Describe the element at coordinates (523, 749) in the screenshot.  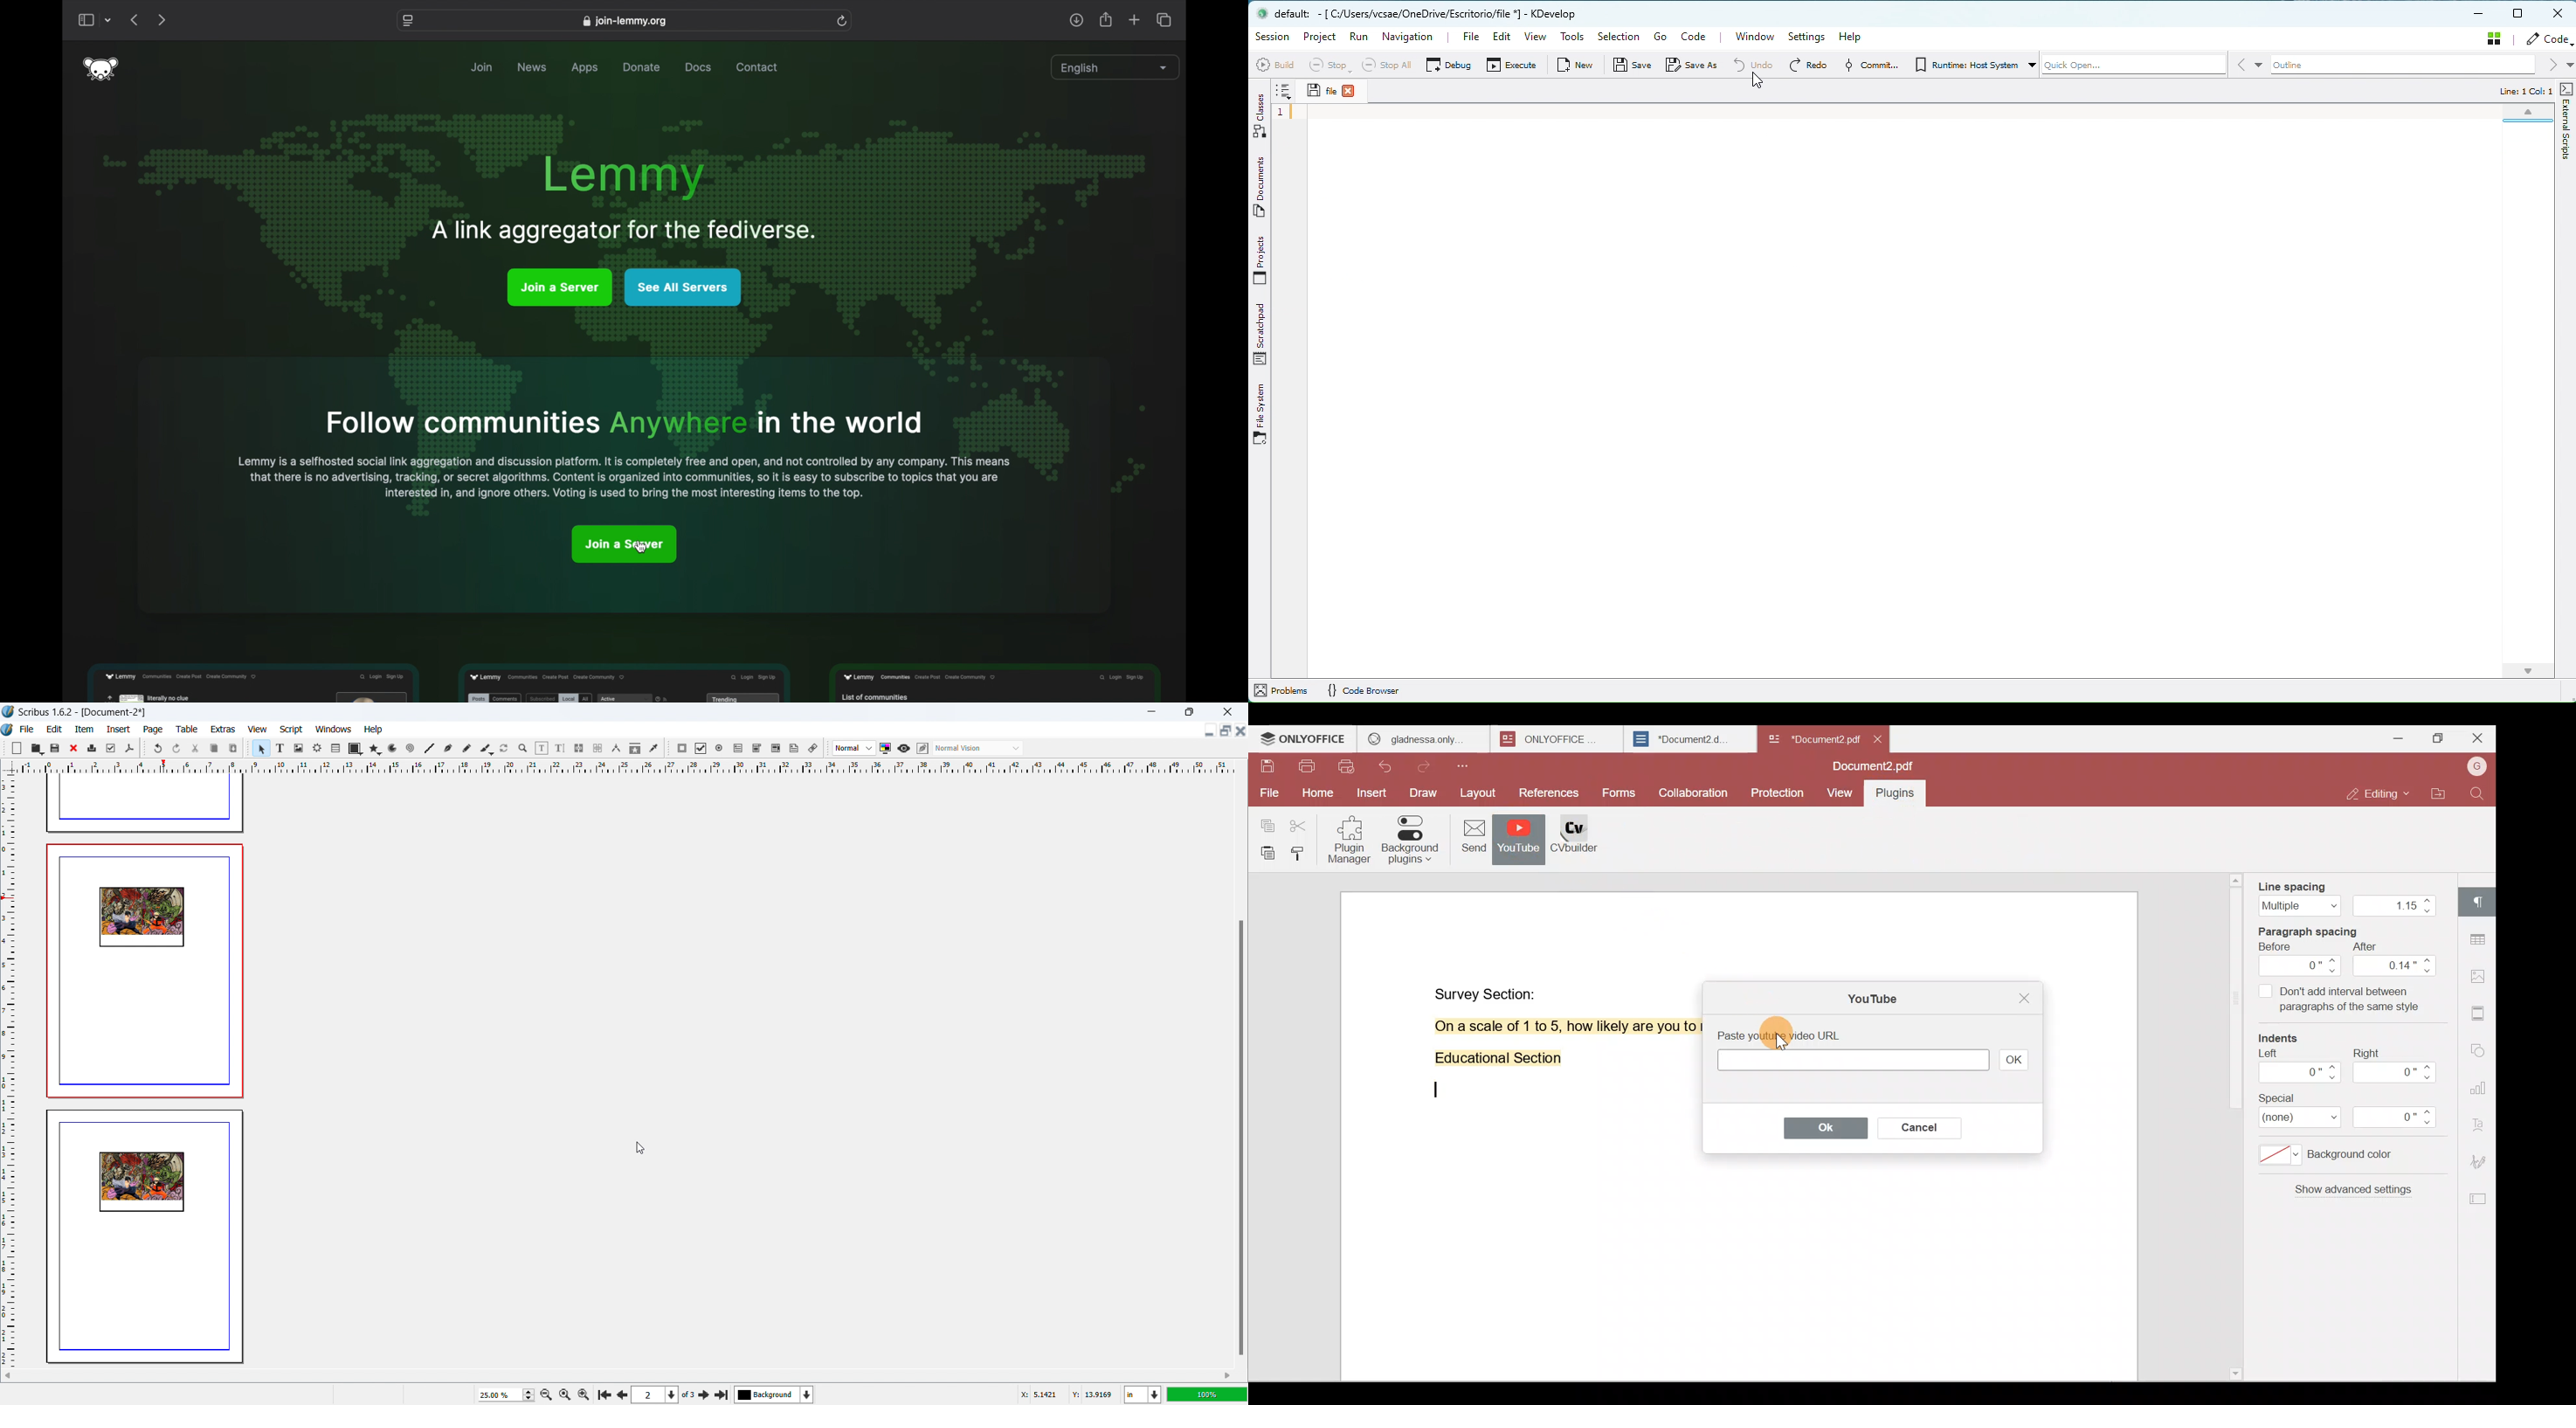
I see `zoom in/out` at that location.